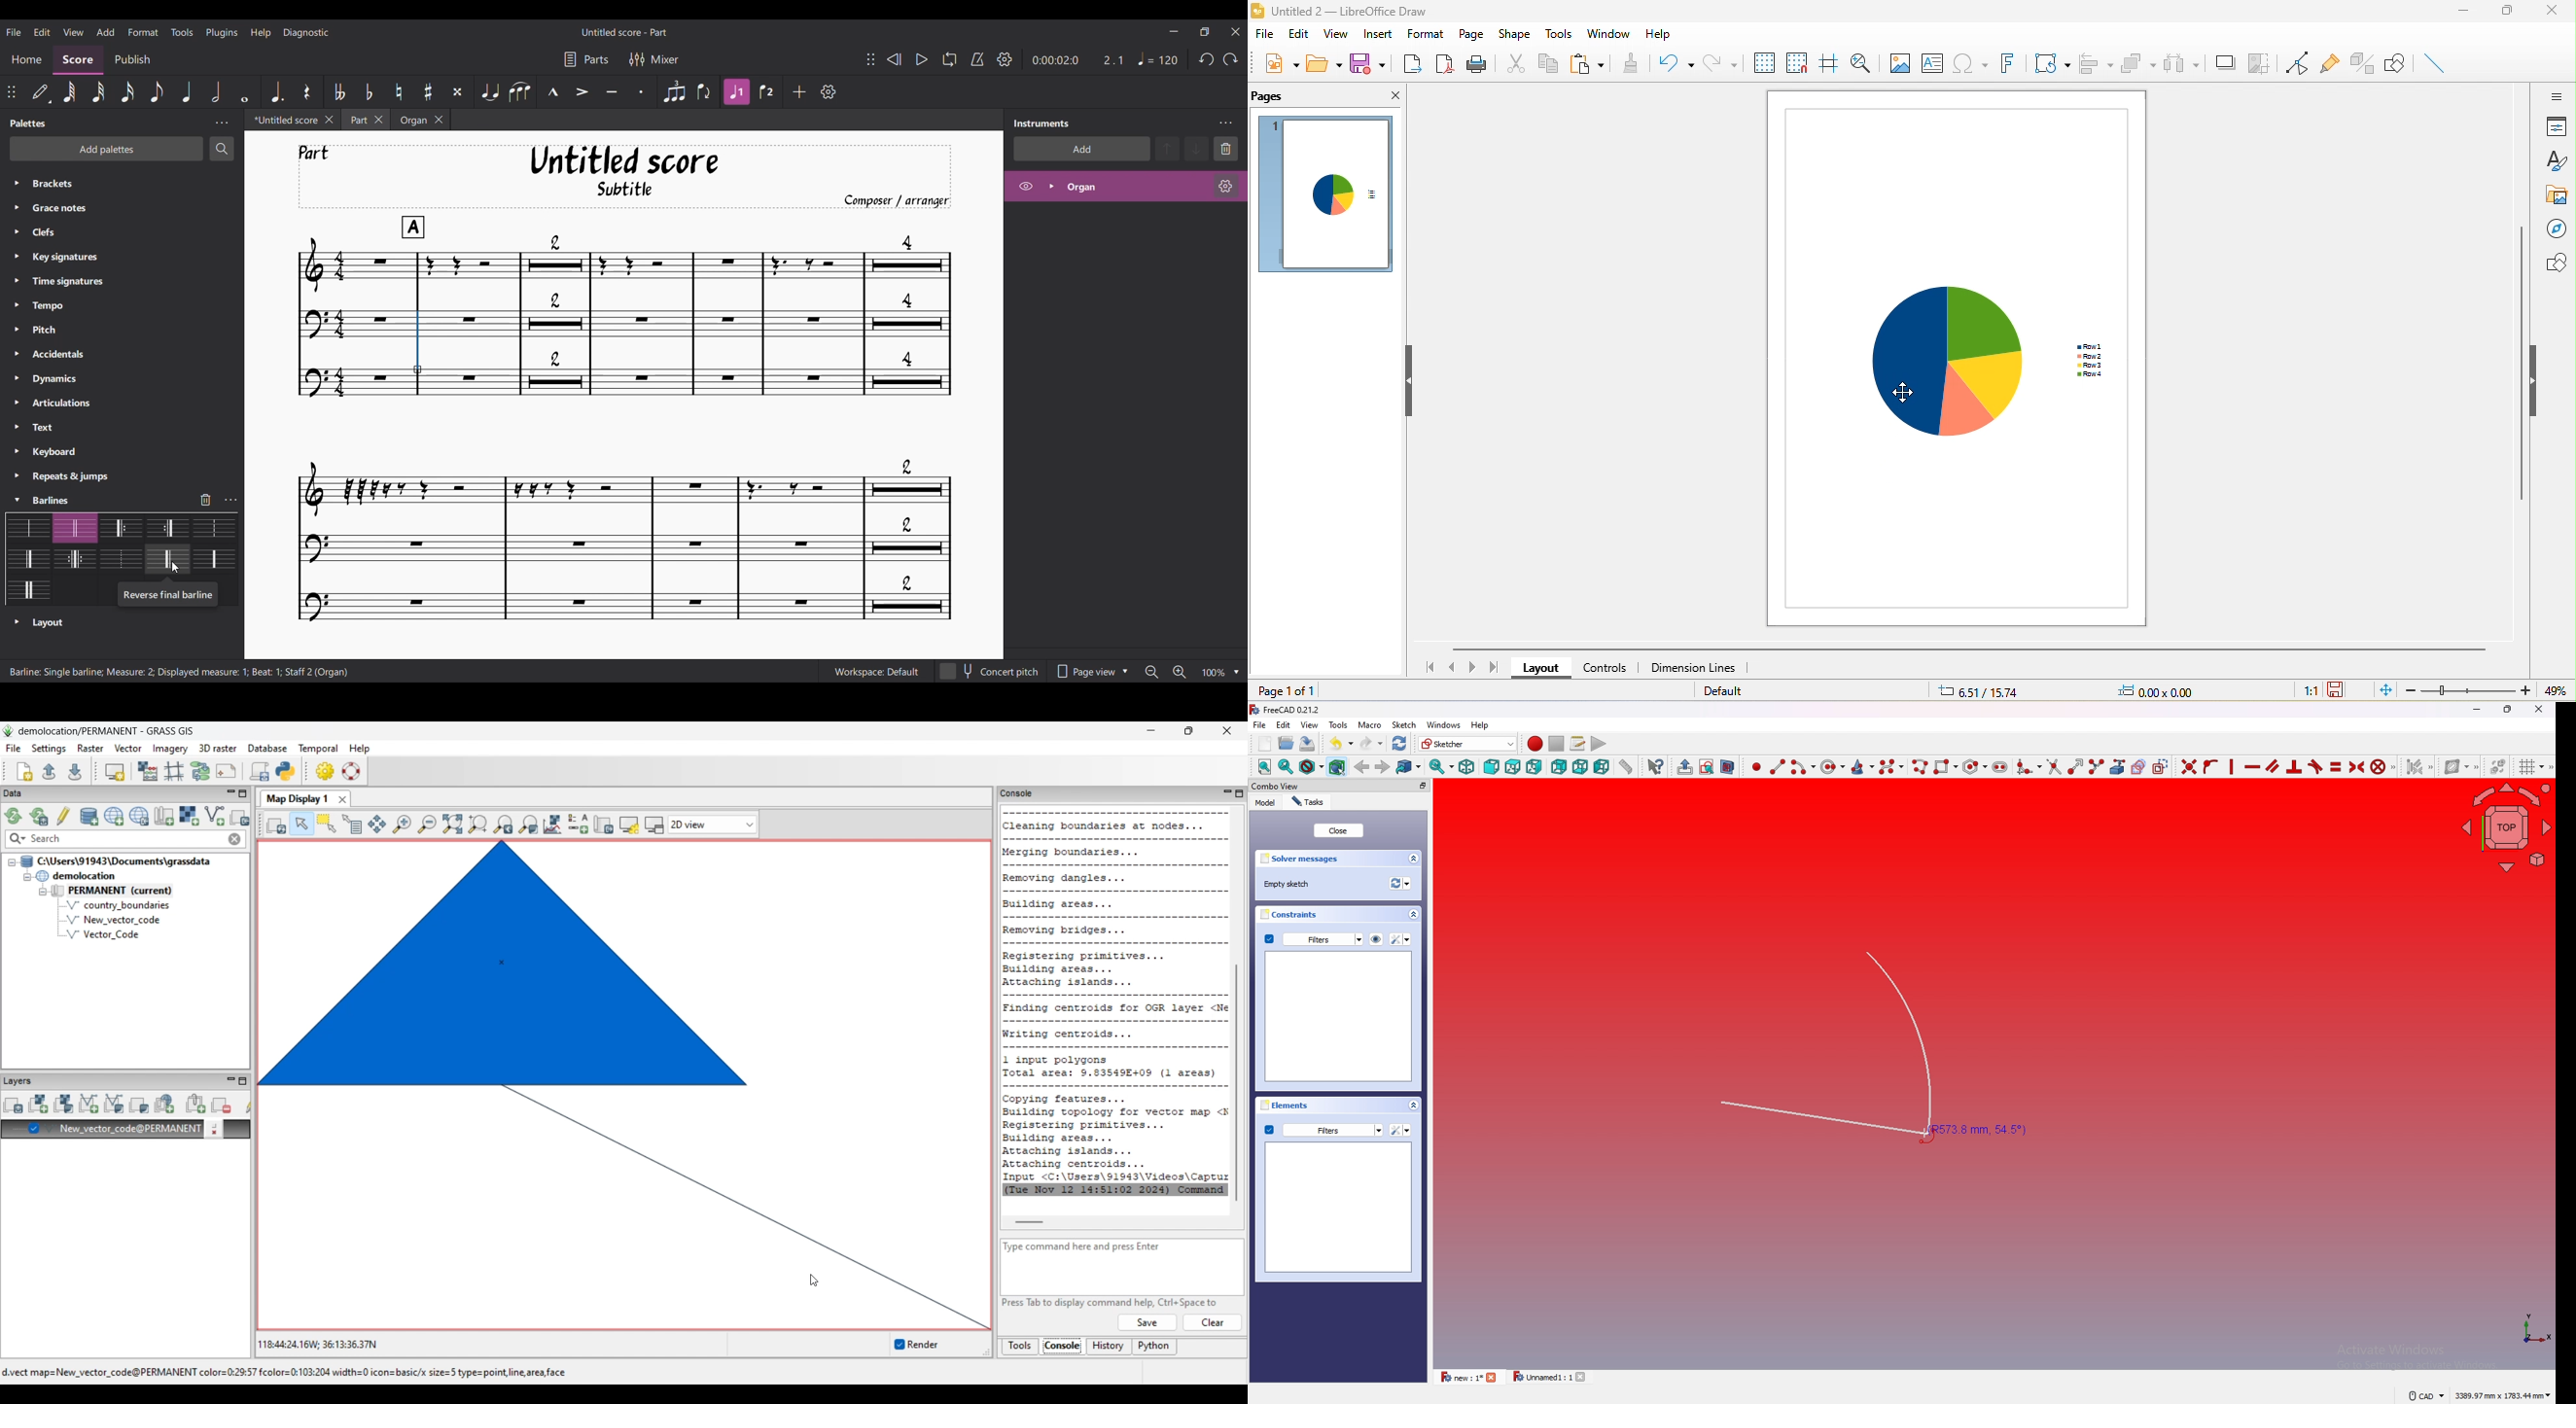 The width and height of the screenshot is (2576, 1428). Describe the element at coordinates (922, 59) in the screenshot. I see `Play` at that location.